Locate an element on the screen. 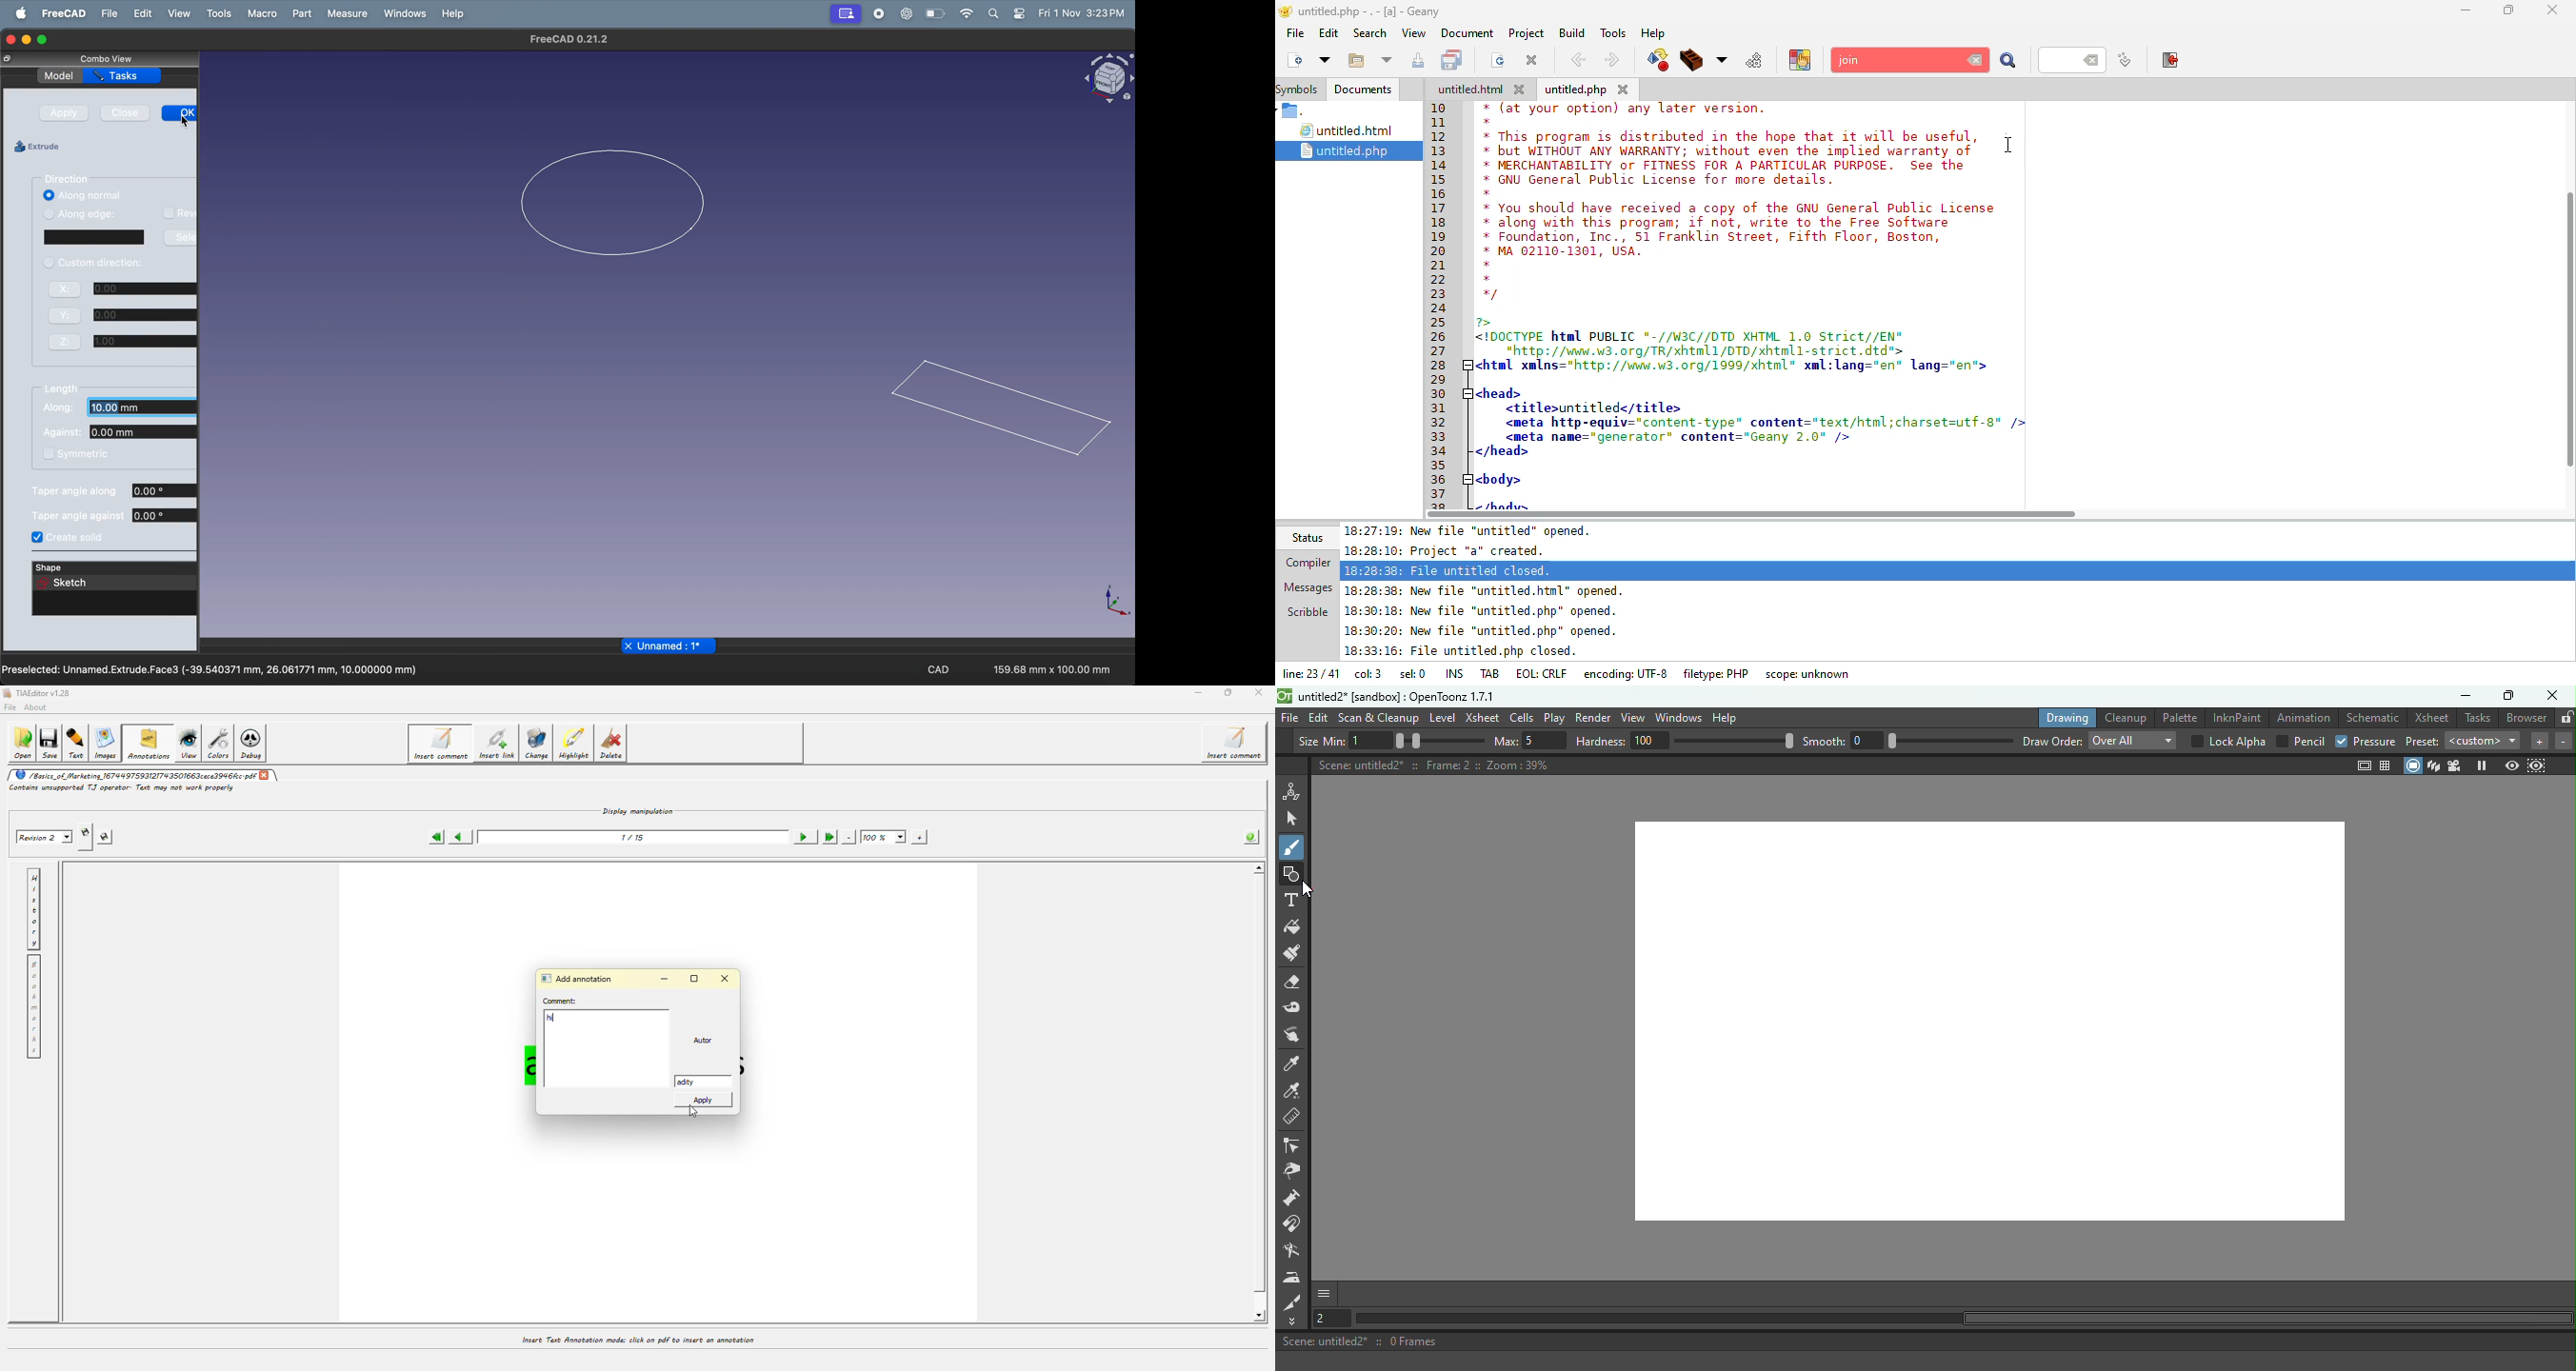 The image size is (2576, 1372). first page is located at coordinates (436, 837).